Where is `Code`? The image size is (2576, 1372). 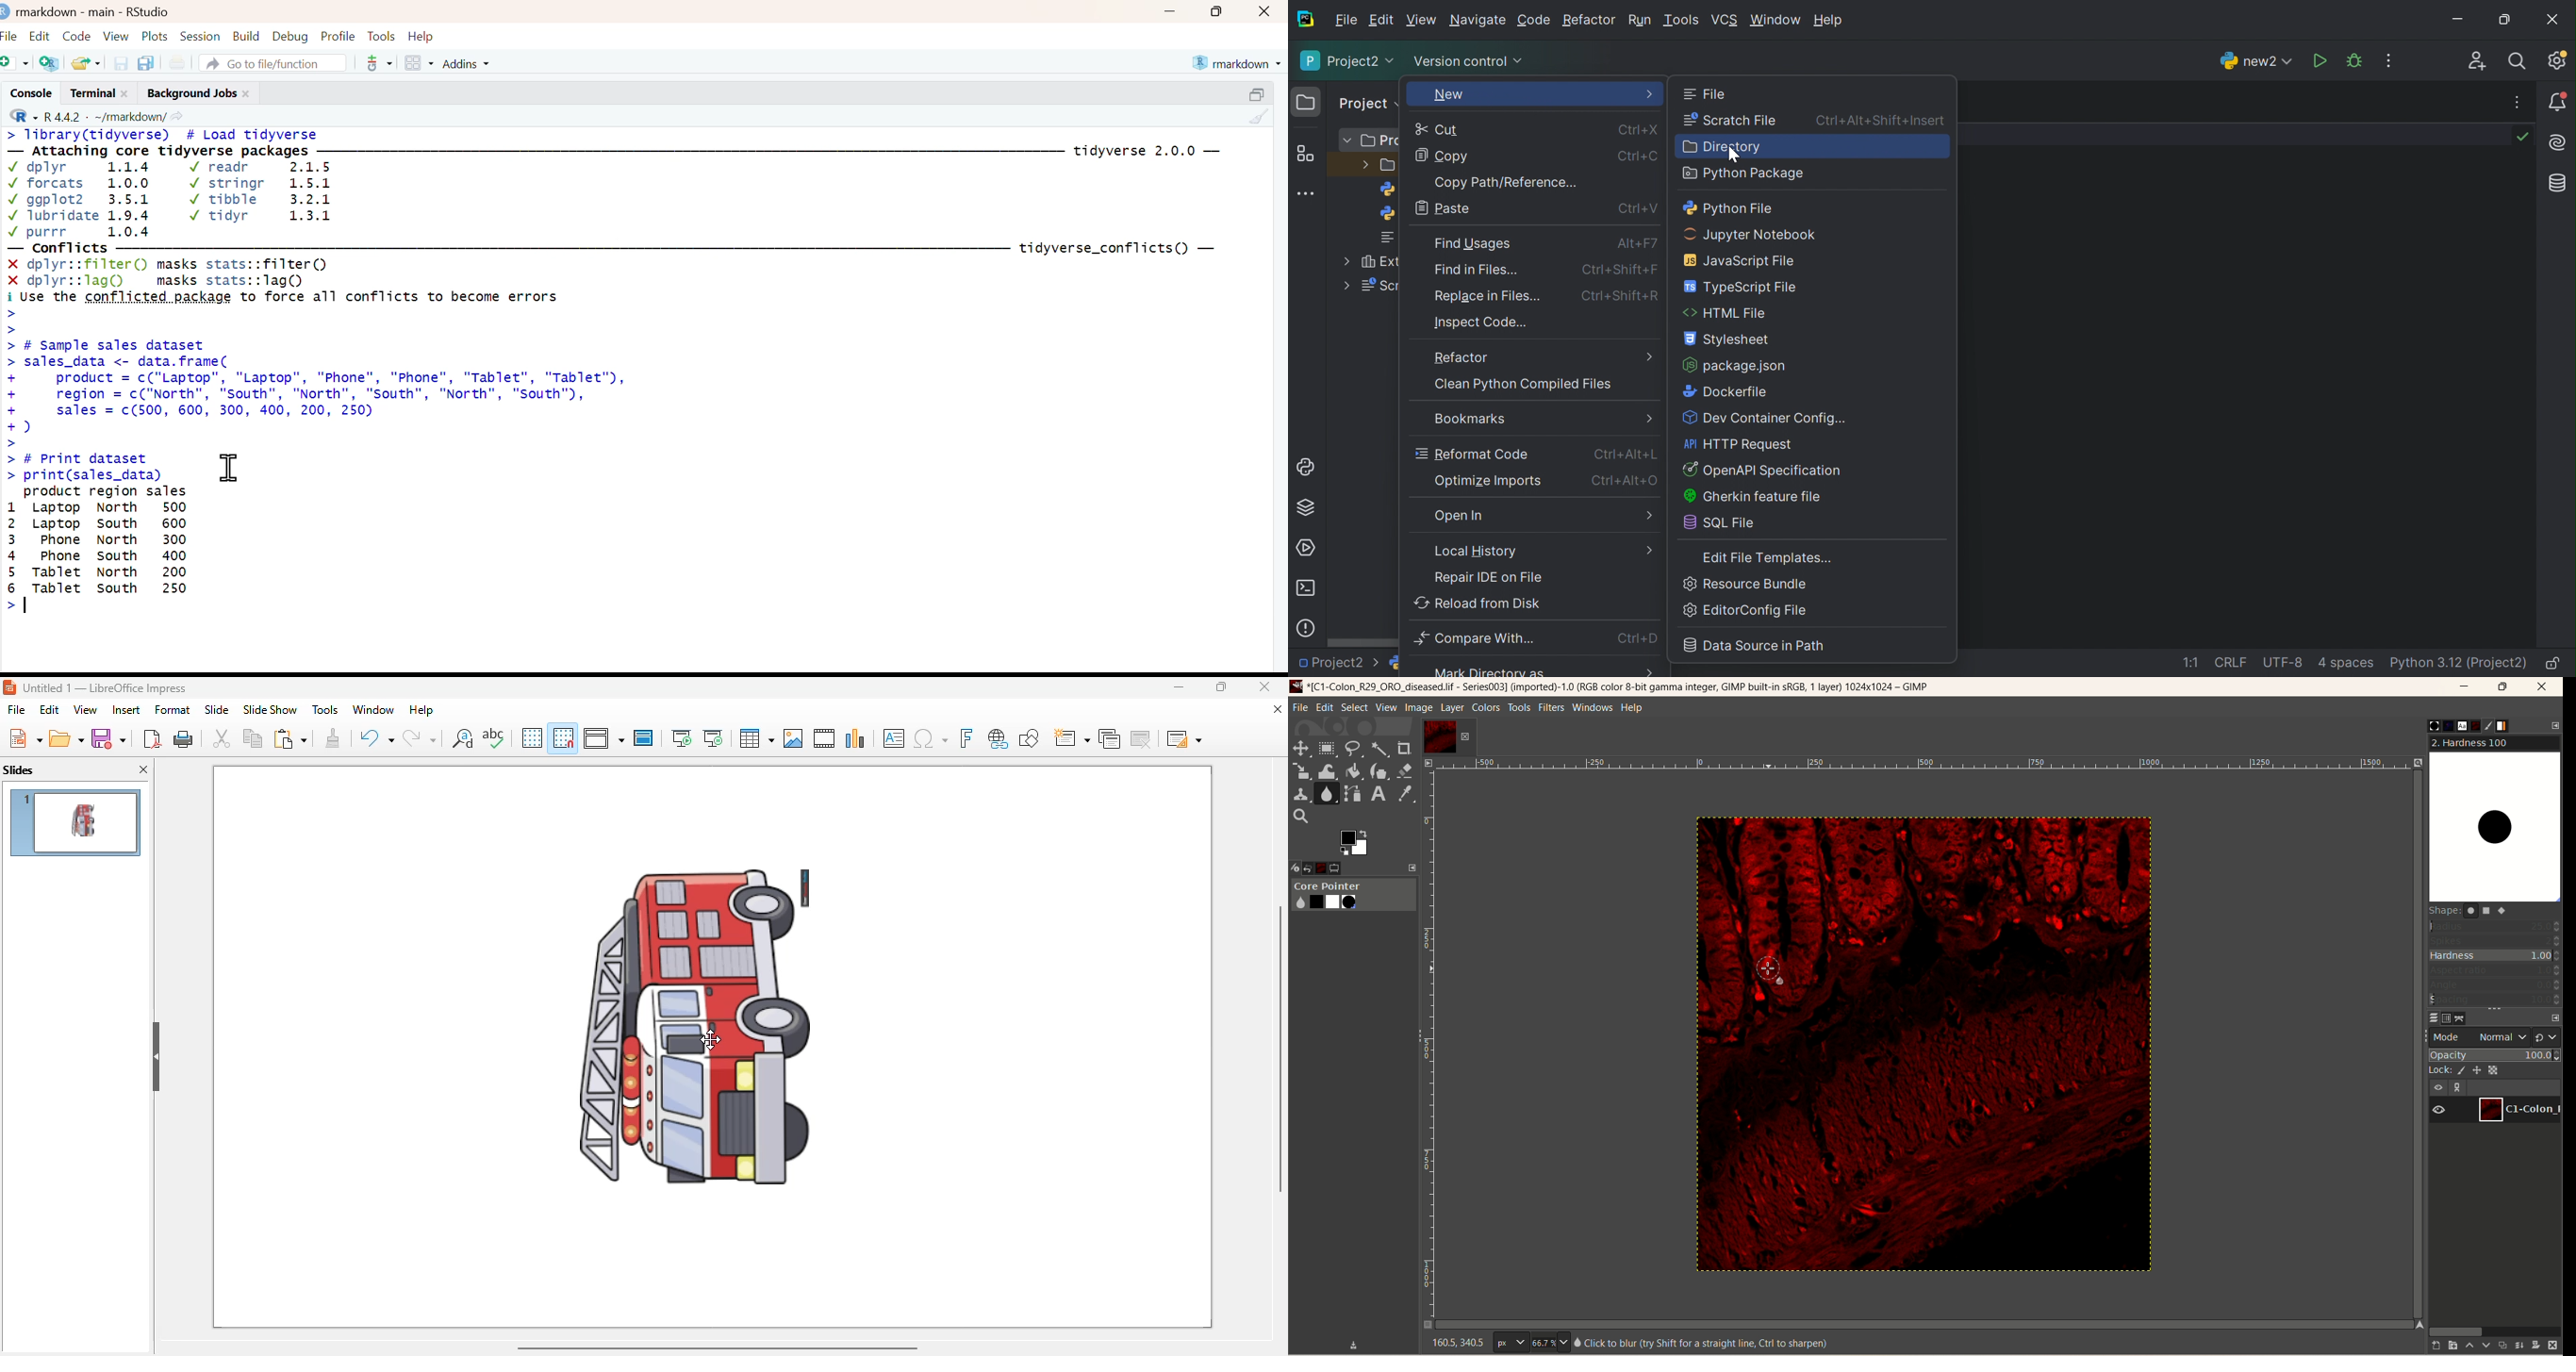
Code is located at coordinates (77, 32).